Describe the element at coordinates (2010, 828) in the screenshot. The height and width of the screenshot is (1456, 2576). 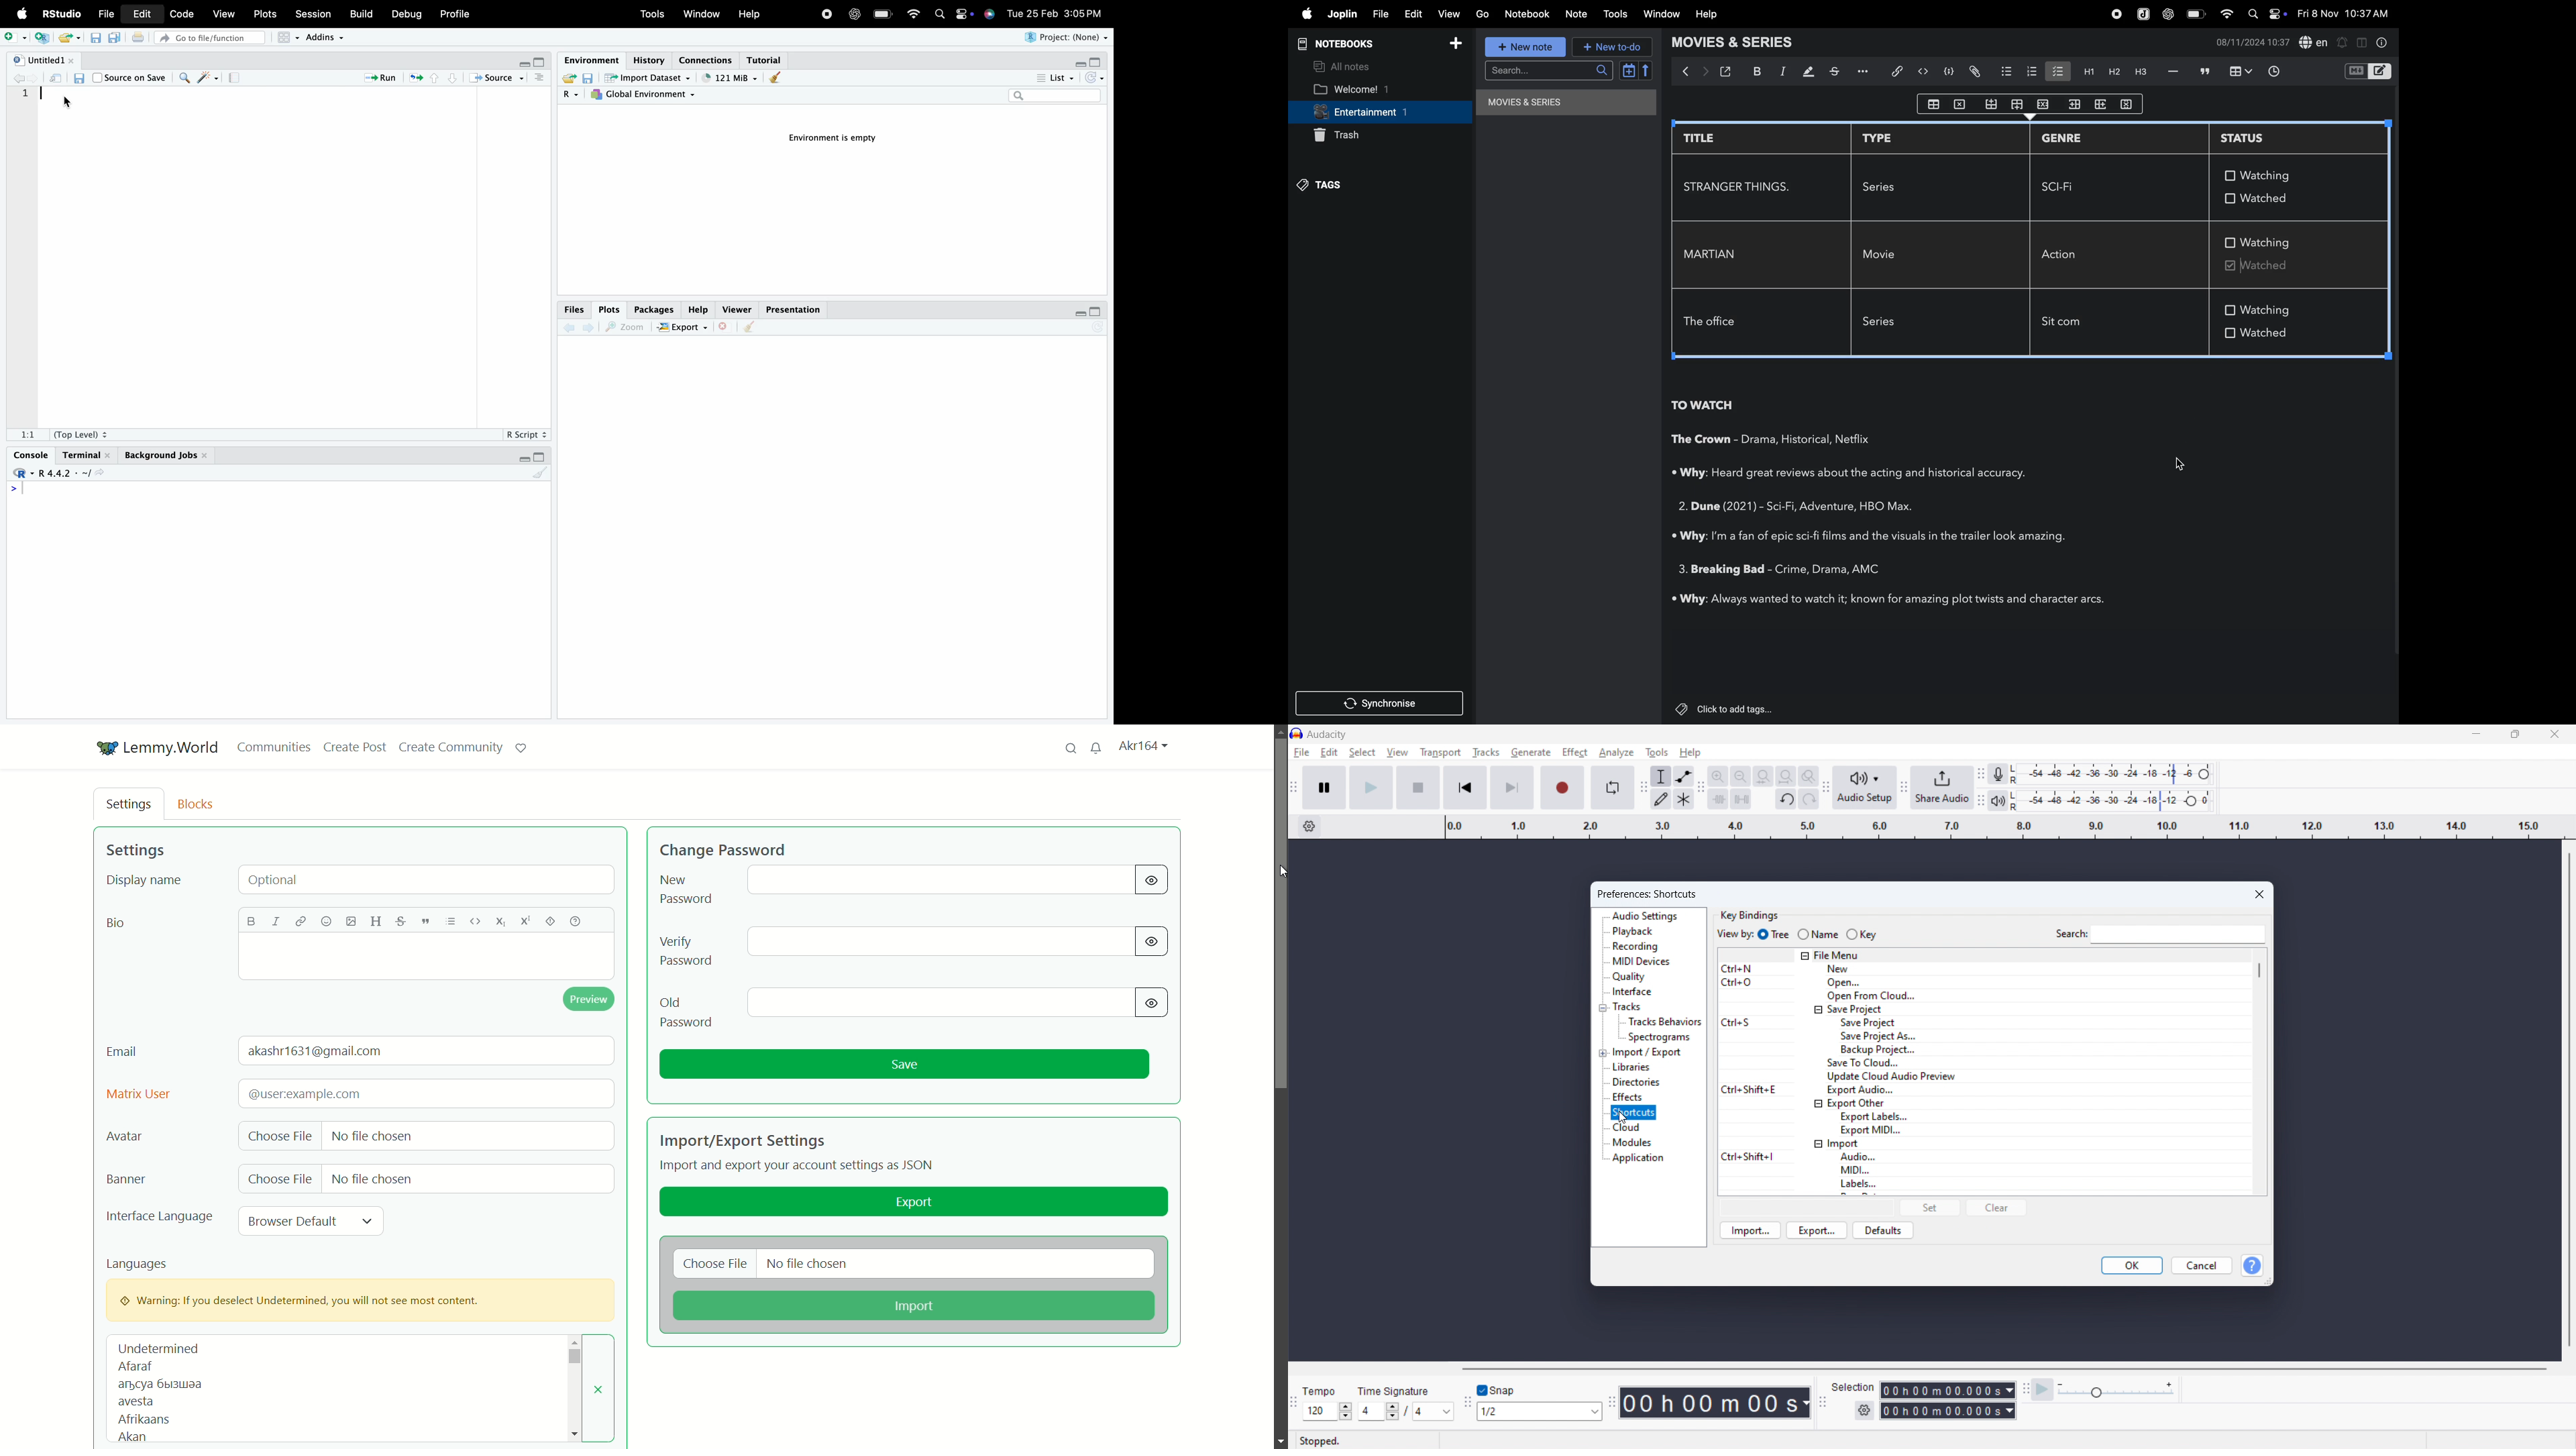
I see `timeline` at that location.